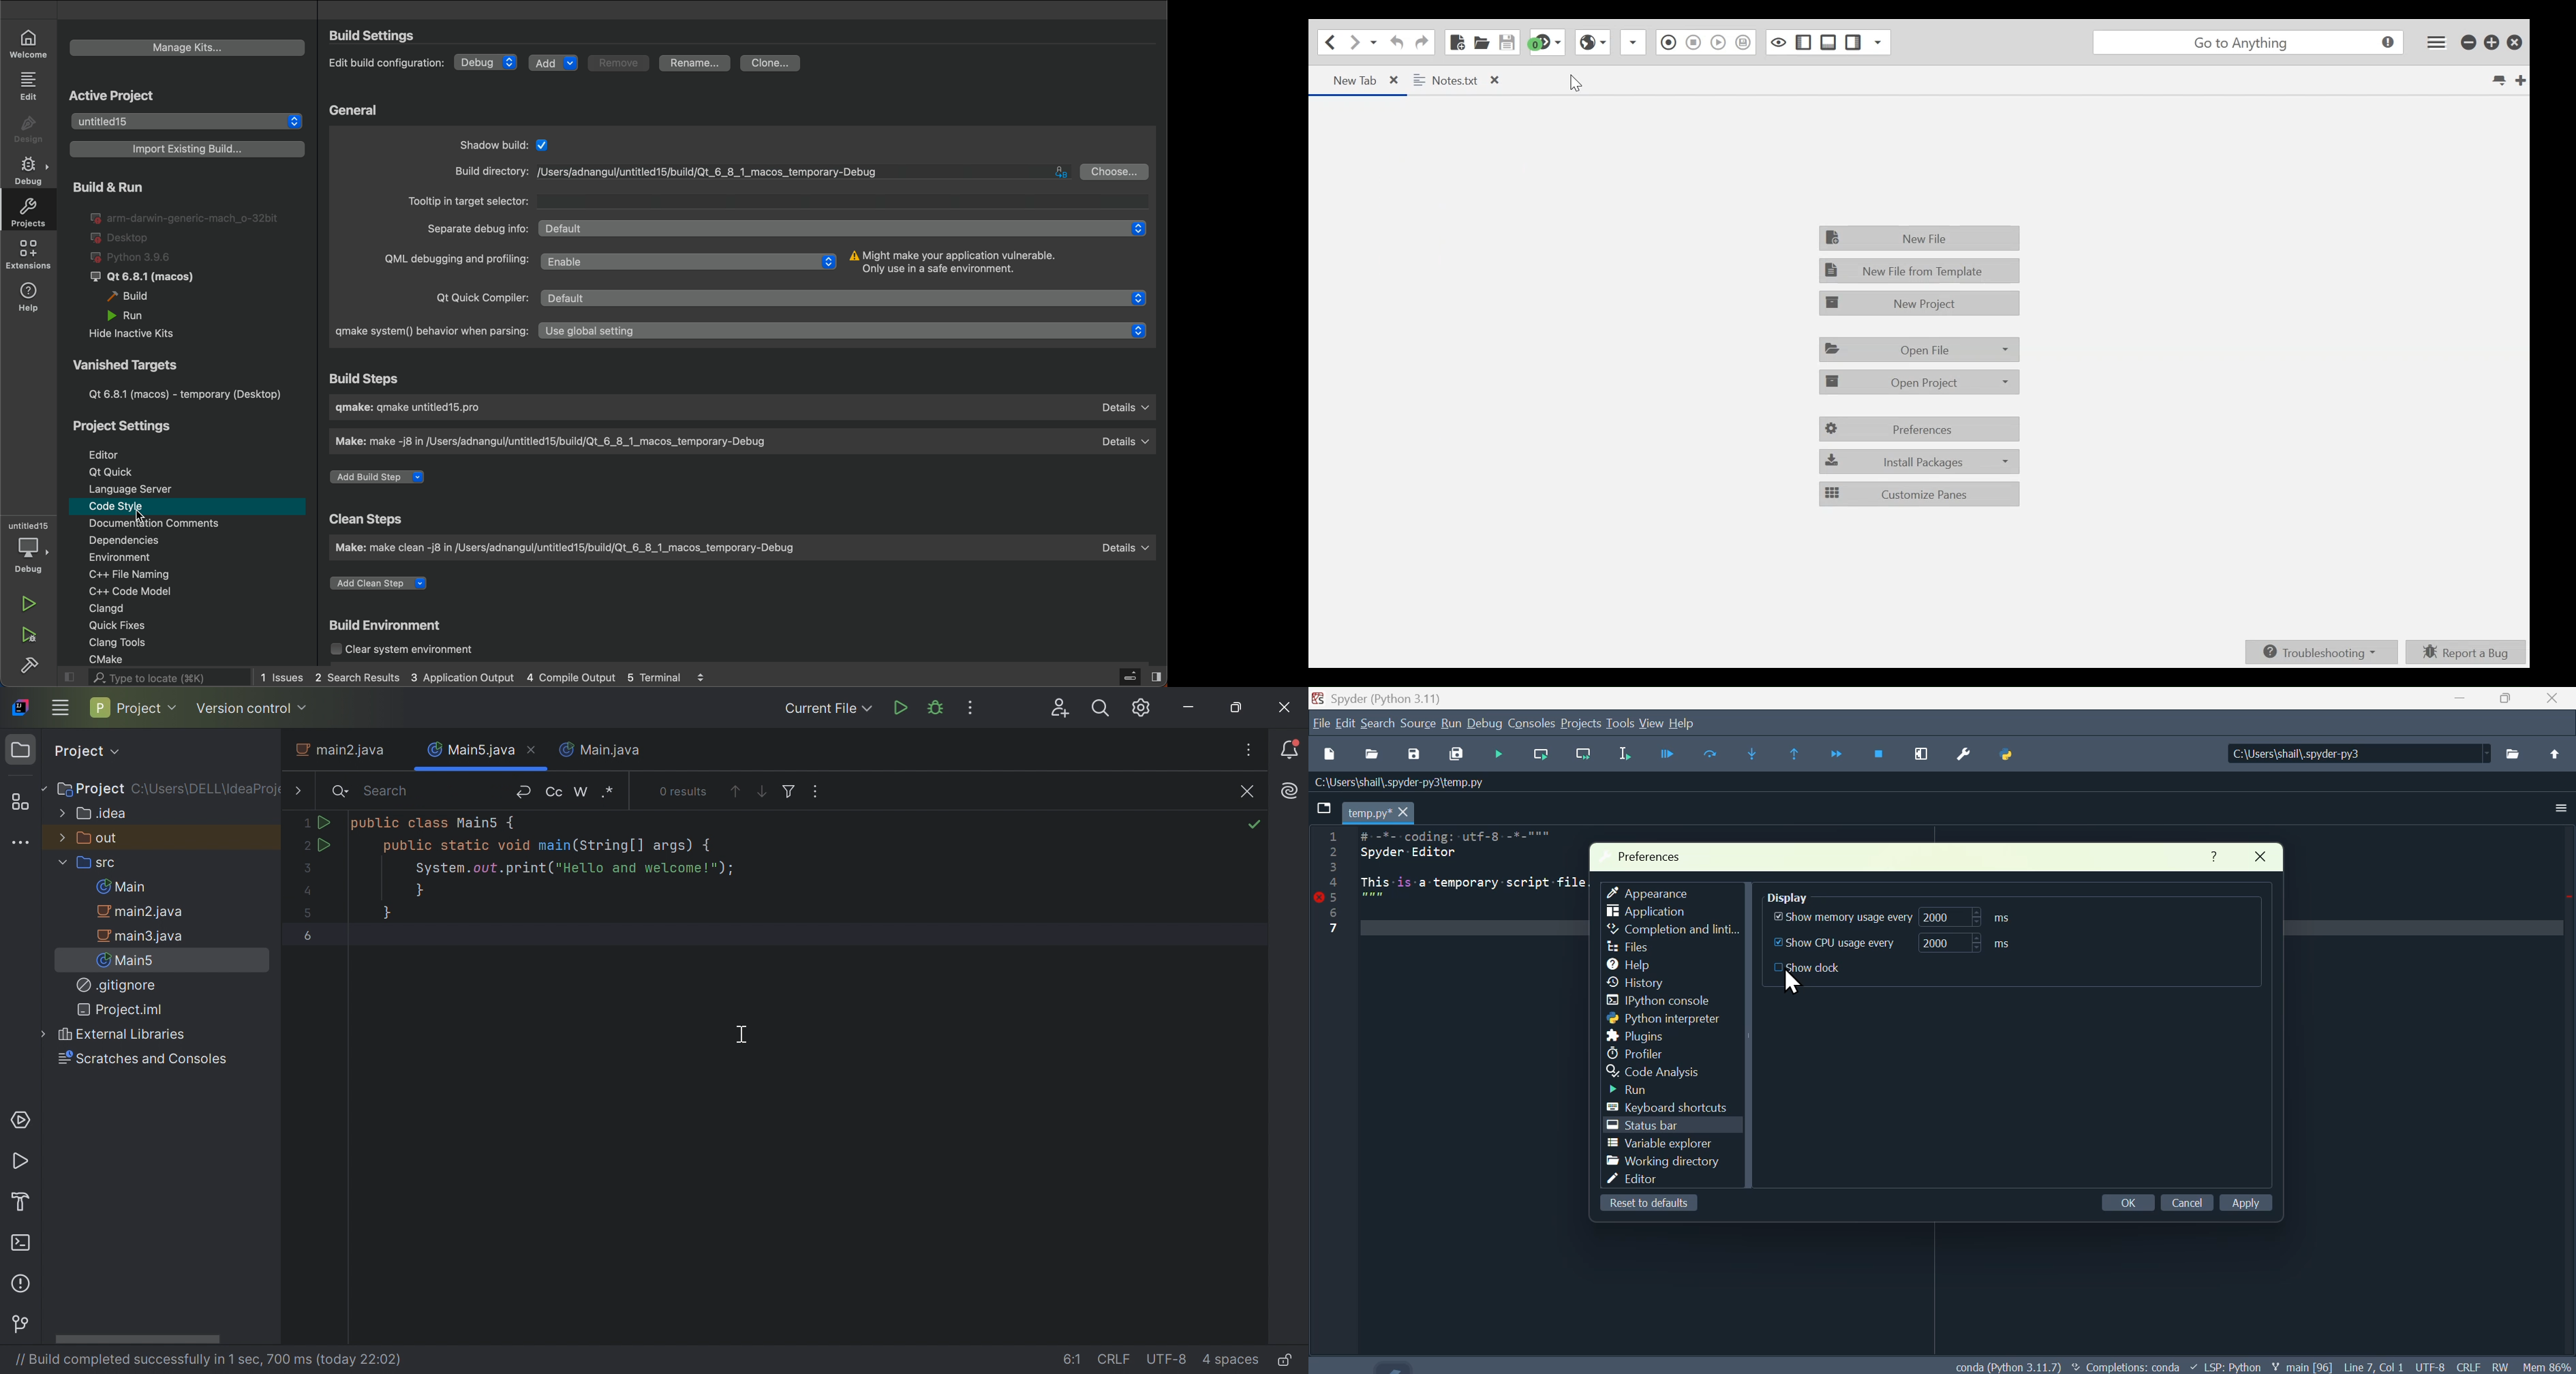 The image size is (2576, 1400). What do you see at coordinates (1458, 753) in the screenshot?
I see `Save all` at bounding box center [1458, 753].